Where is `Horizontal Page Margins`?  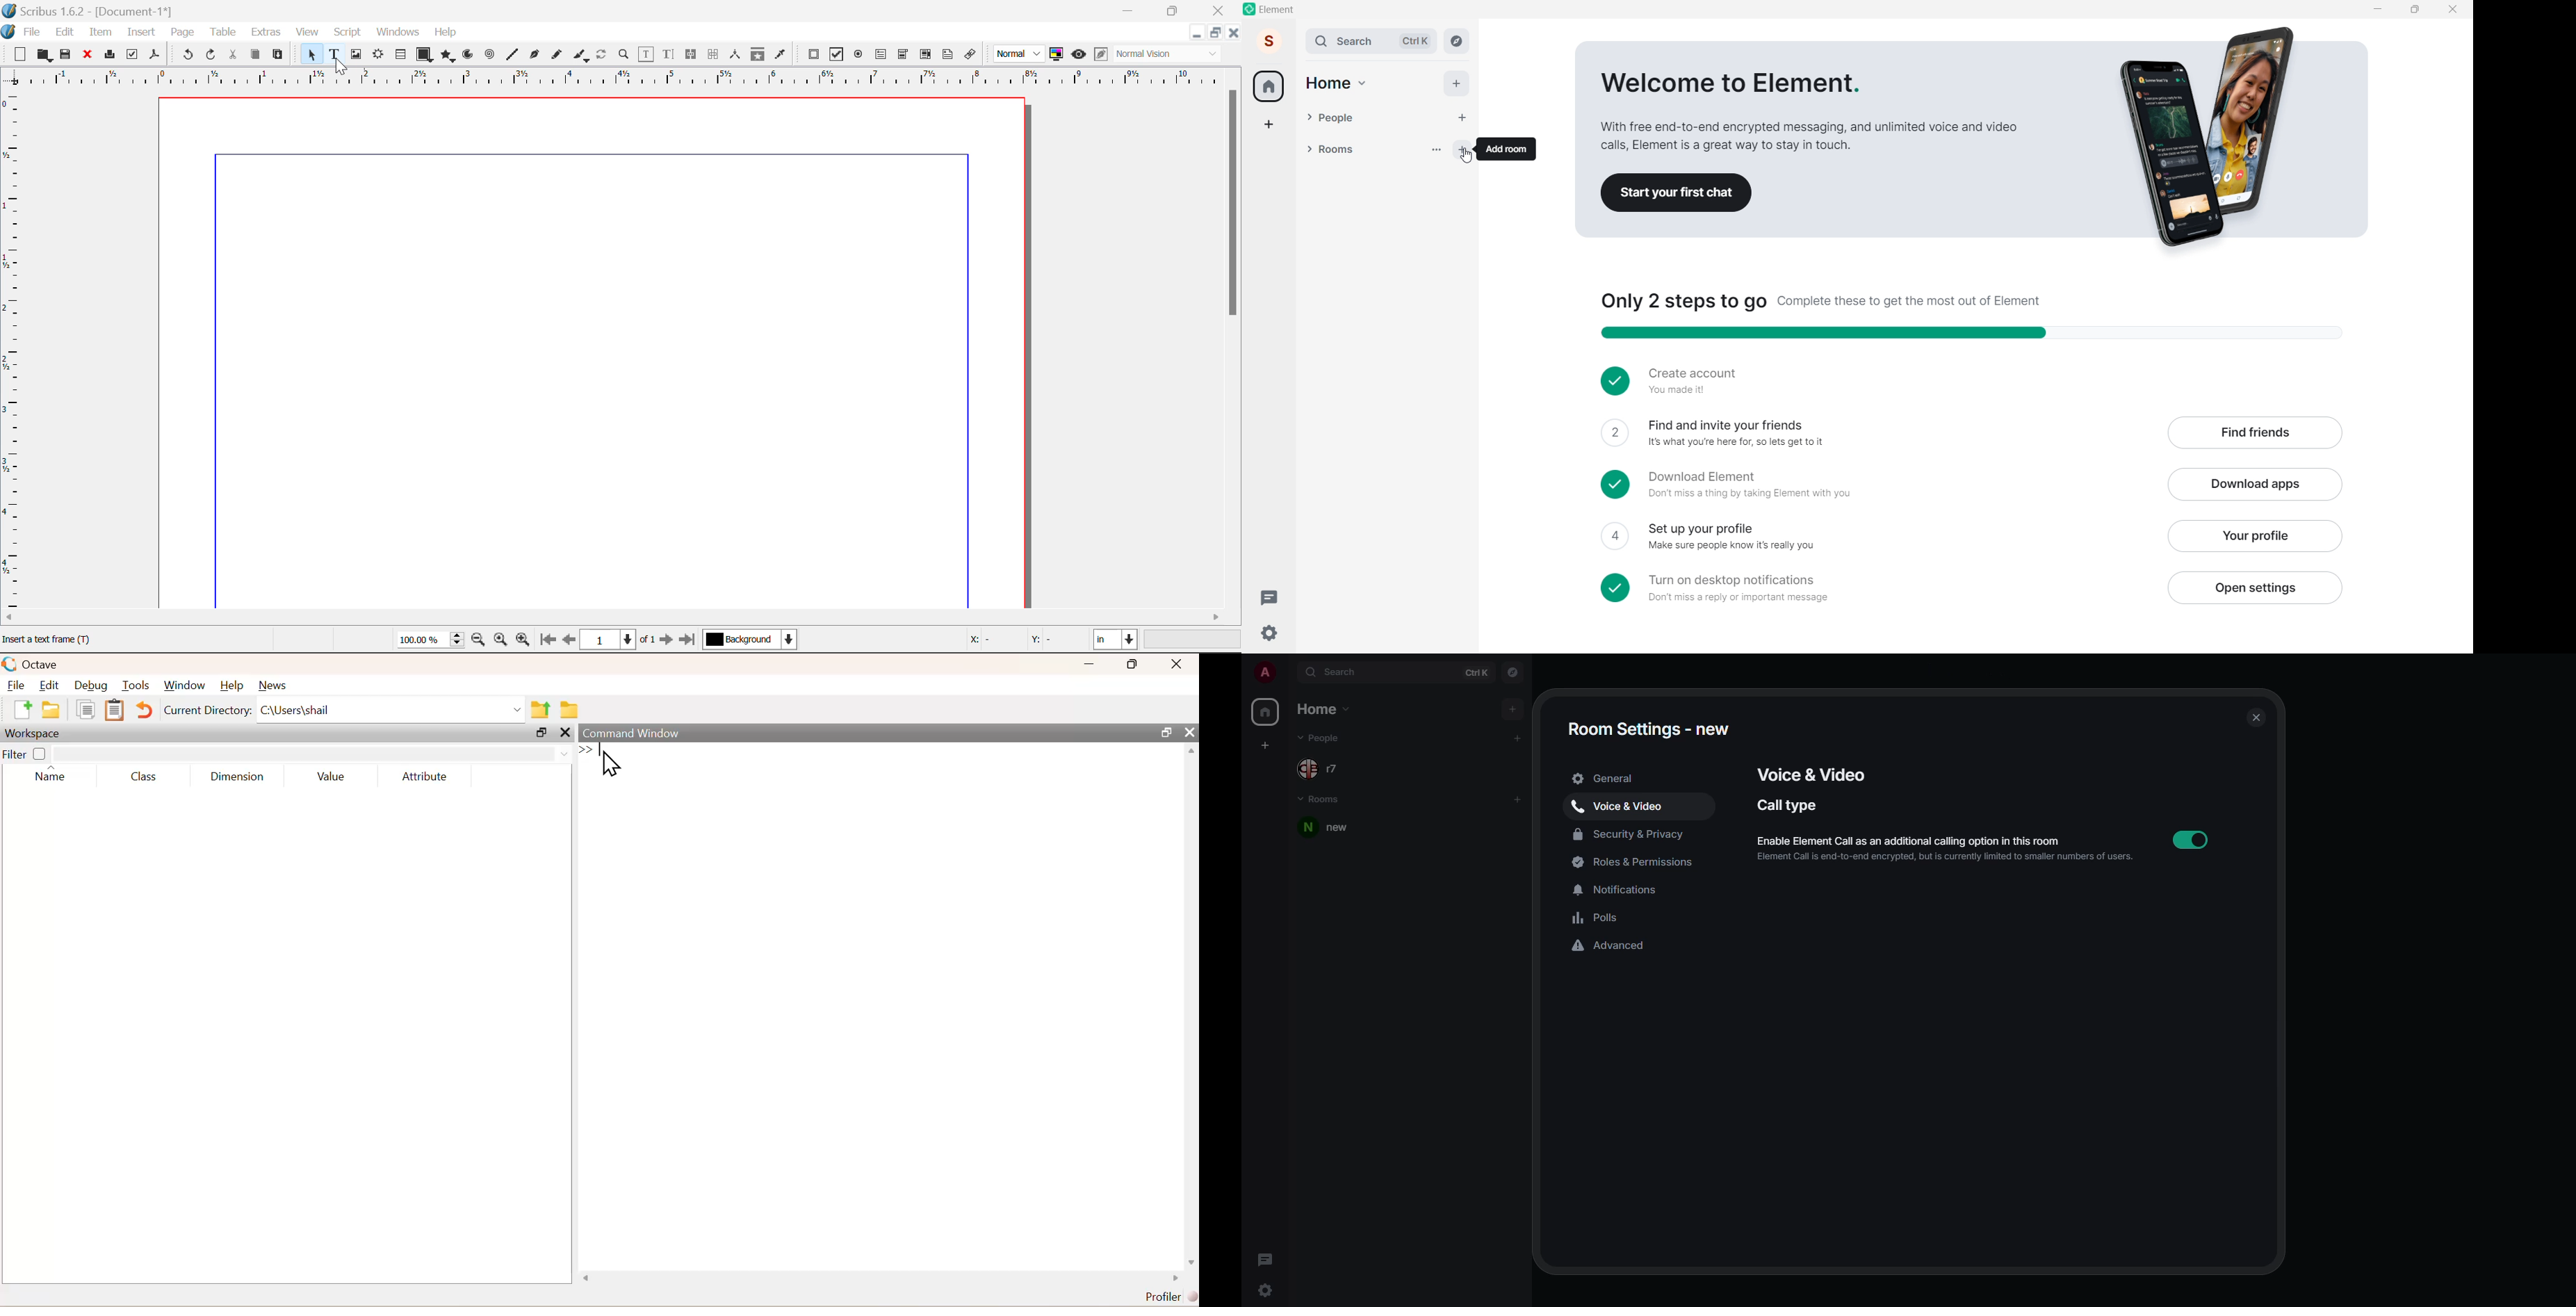
Horizontal Page Margins is located at coordinates (14, 351).